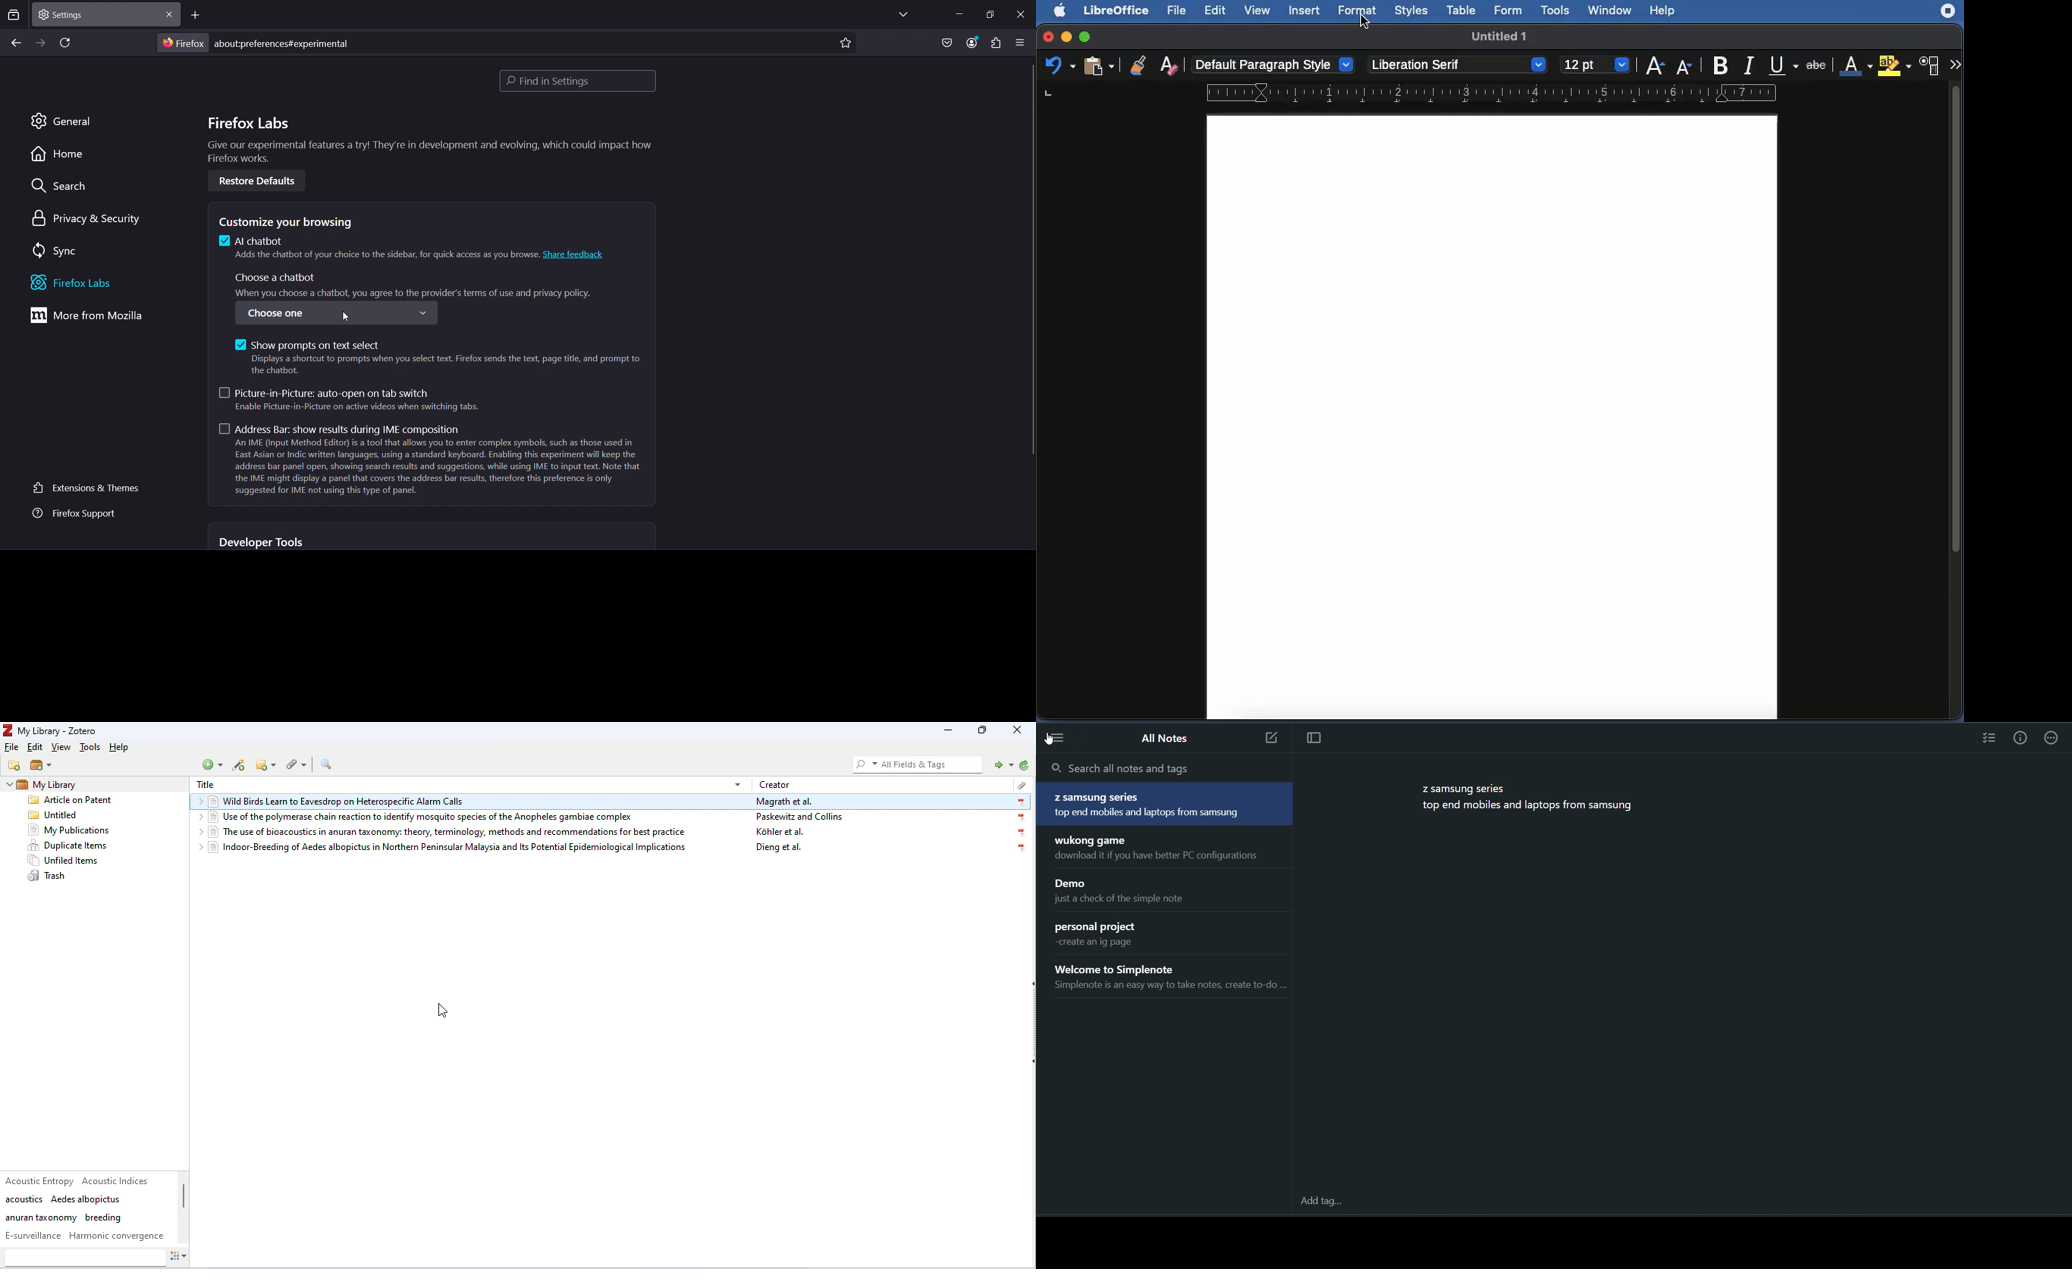 Image resolution: width=2072 pixels, height=1288 pixels. I want to click on developer tools, so click(263, 542).